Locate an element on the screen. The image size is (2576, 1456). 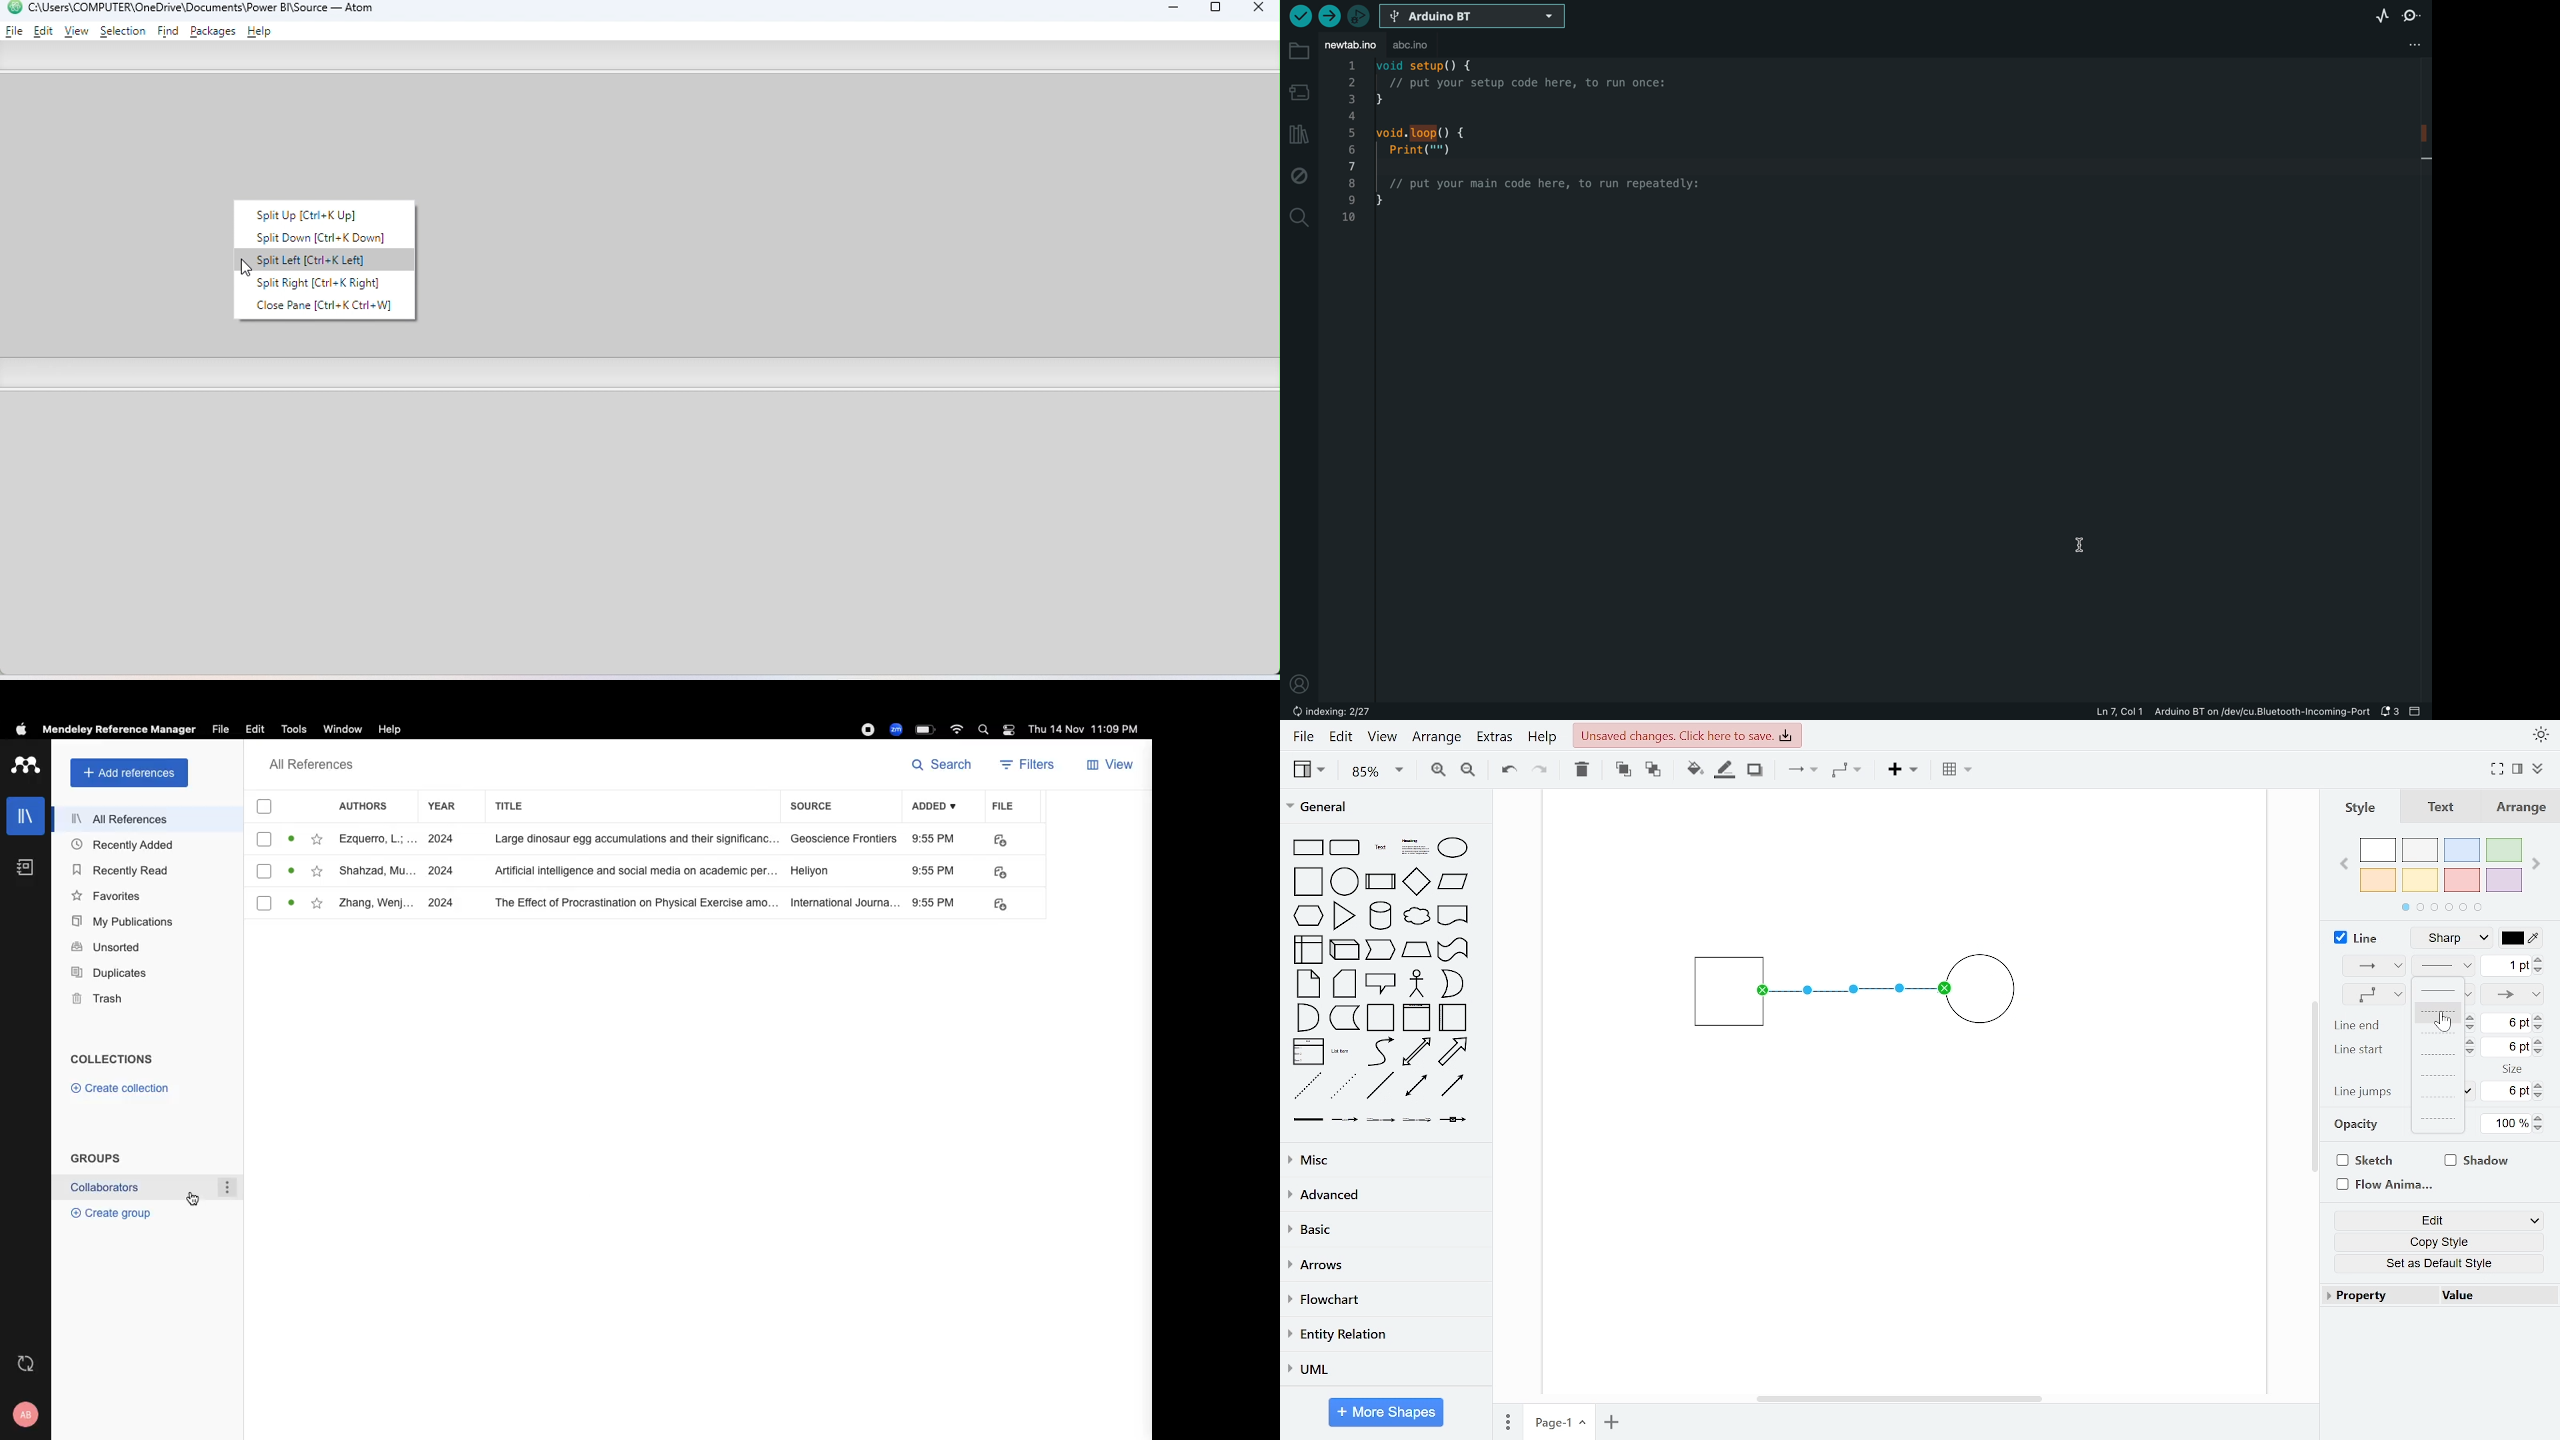
waypoints is located at coordinates (2373, 995).